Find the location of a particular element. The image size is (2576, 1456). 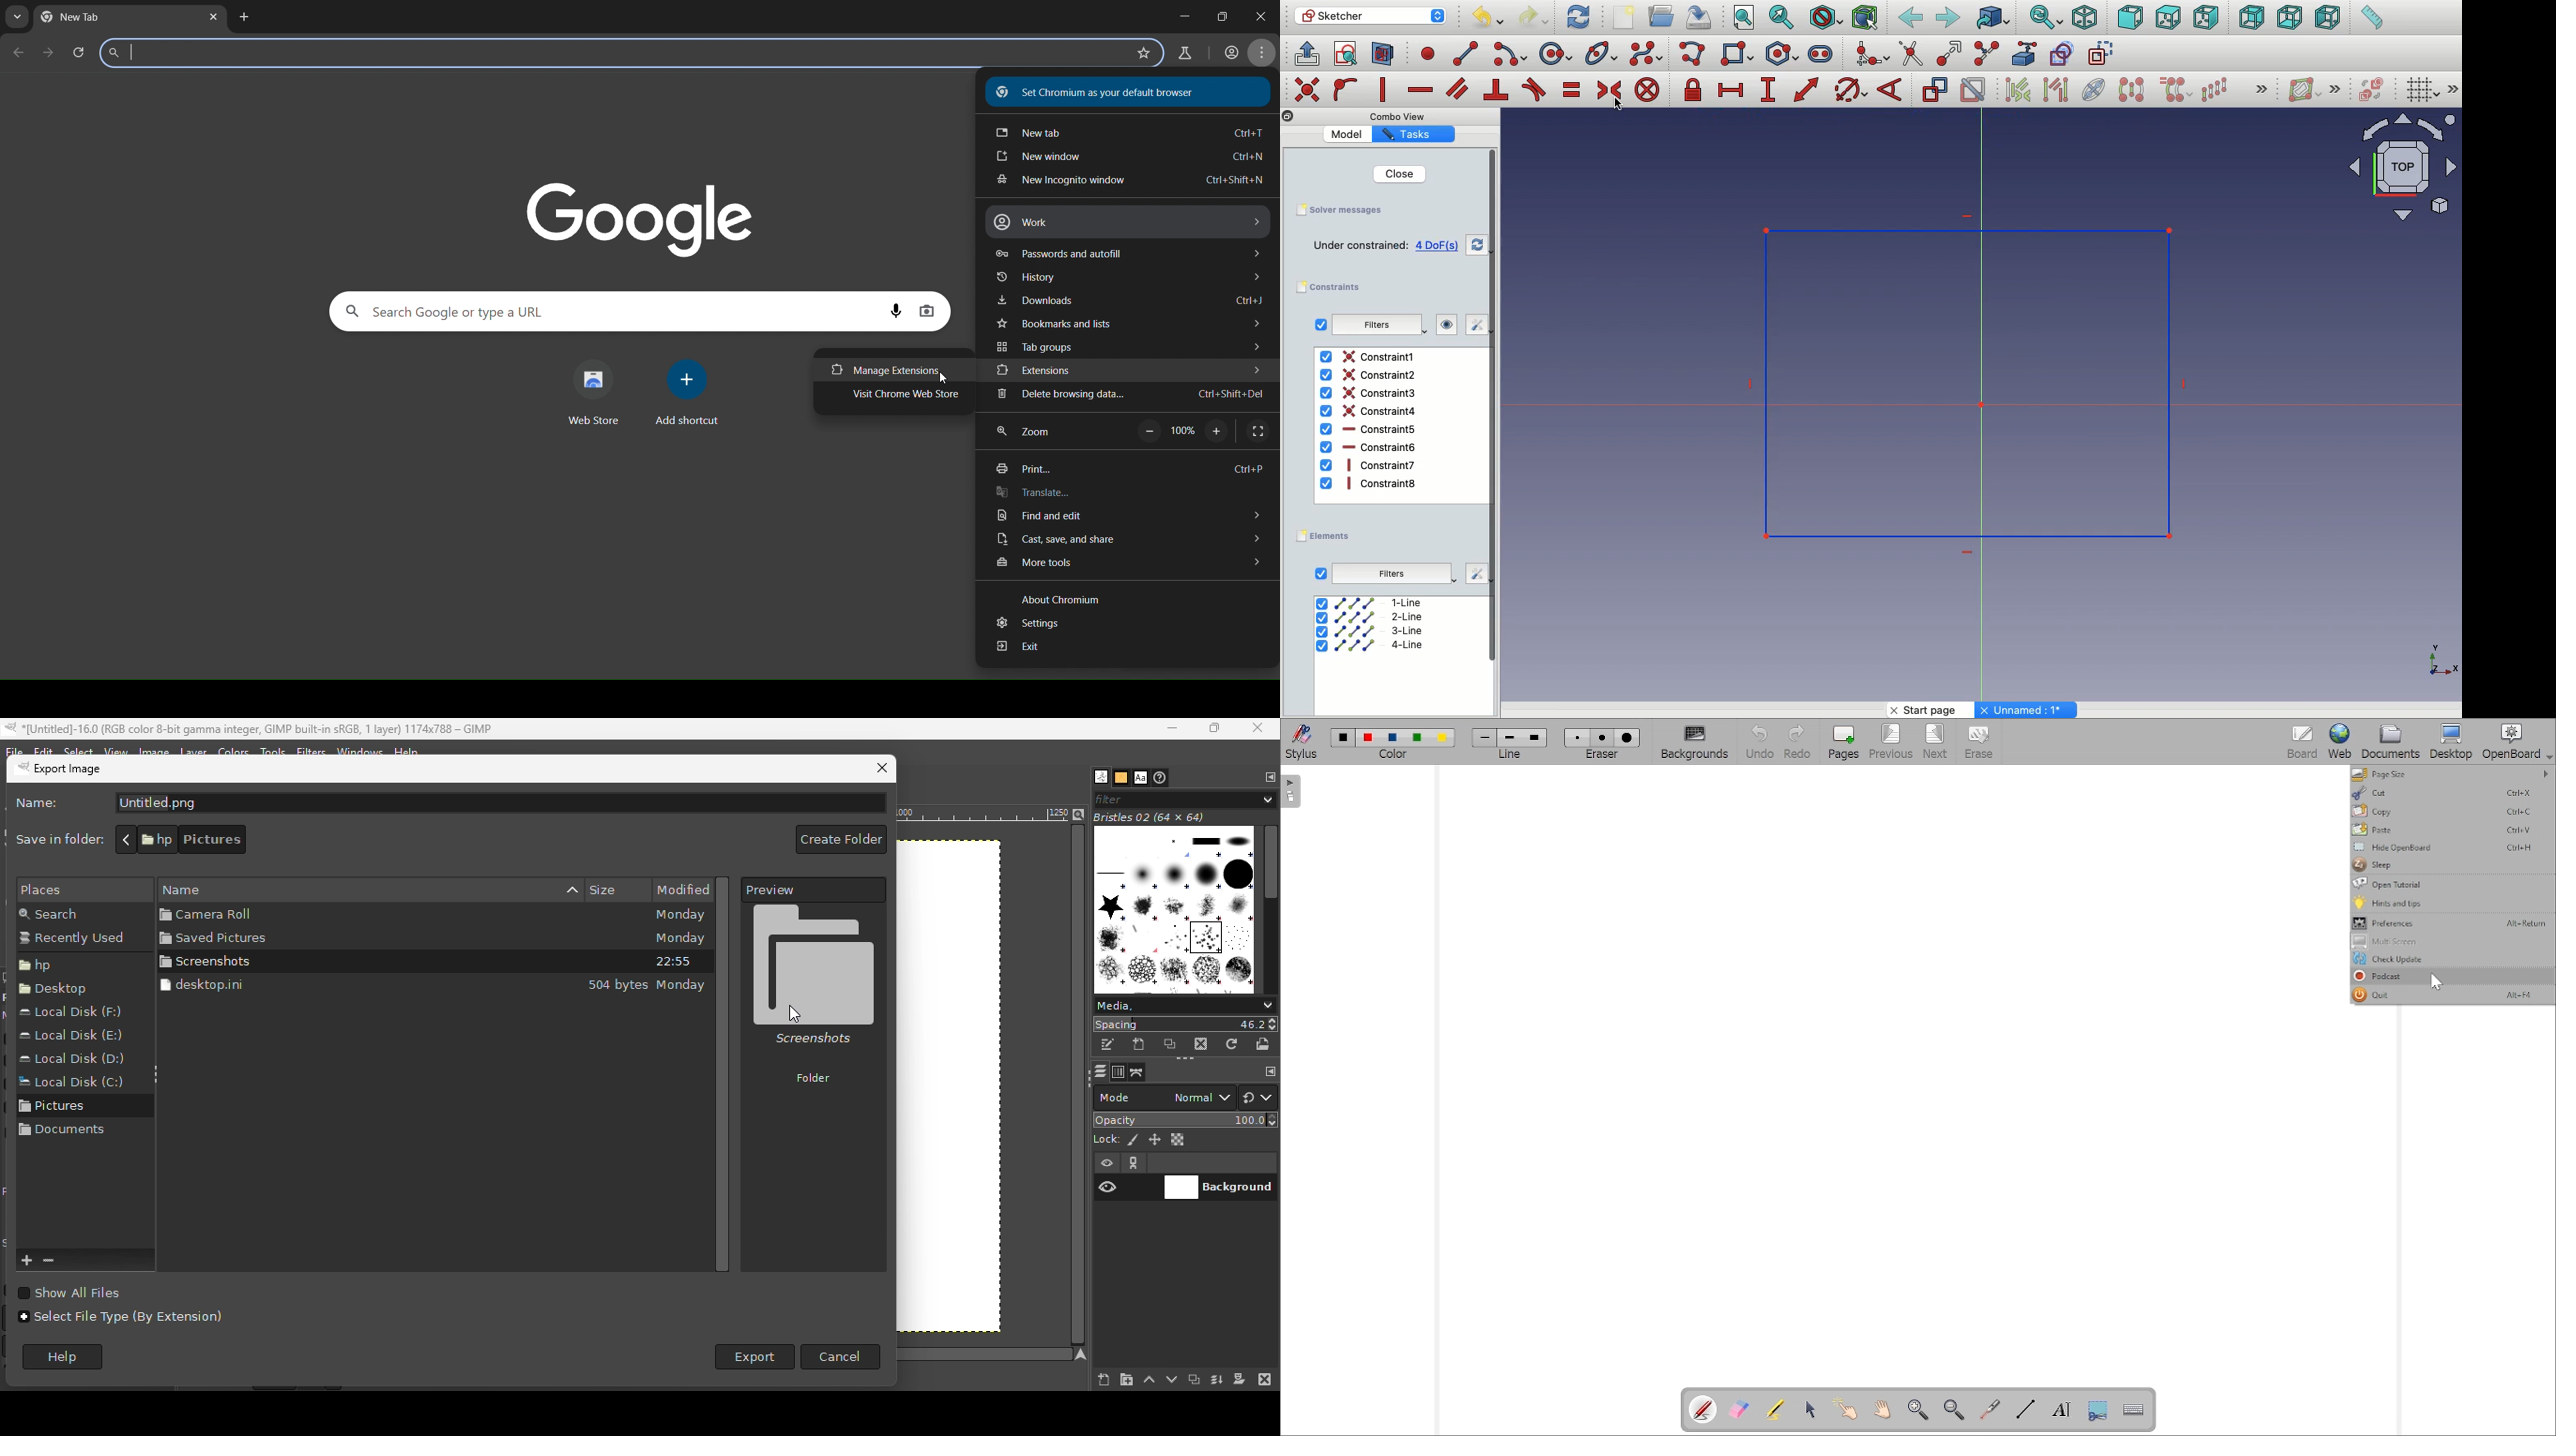

OpenBoard is located at coordinates (2519, 742).